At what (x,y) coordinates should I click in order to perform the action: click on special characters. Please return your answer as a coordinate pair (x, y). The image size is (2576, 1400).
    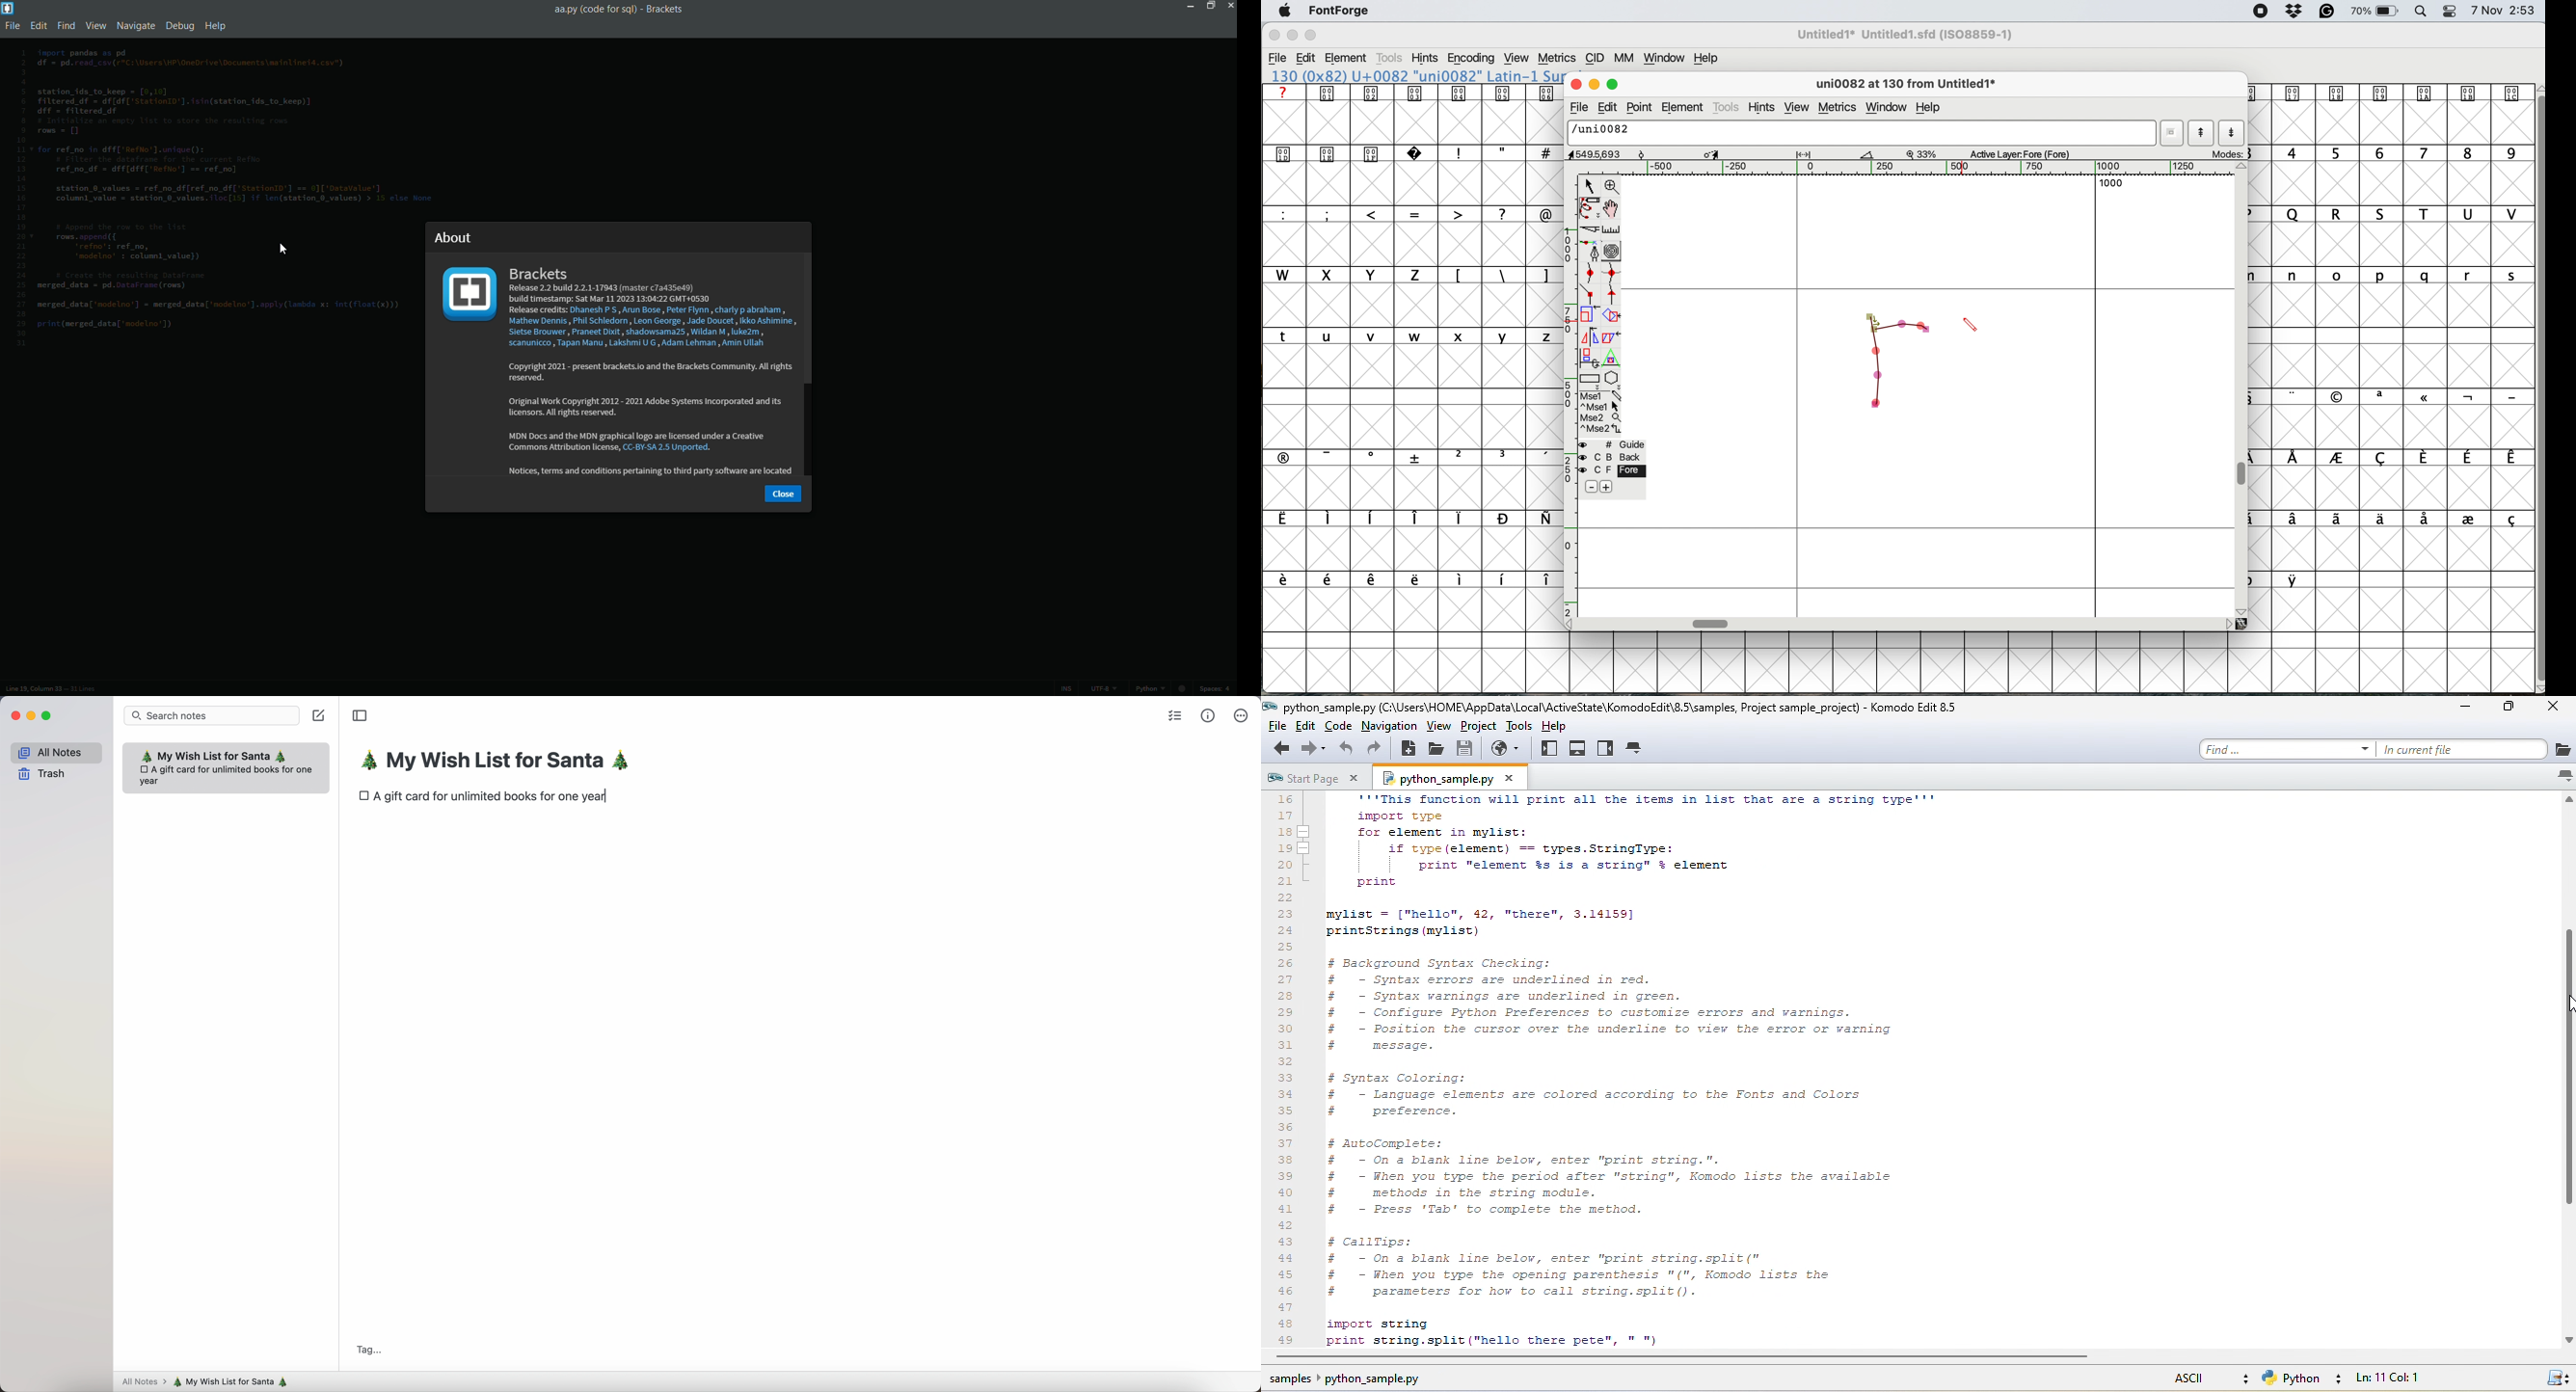
    Looking at the image, I should click on (1406, 213).